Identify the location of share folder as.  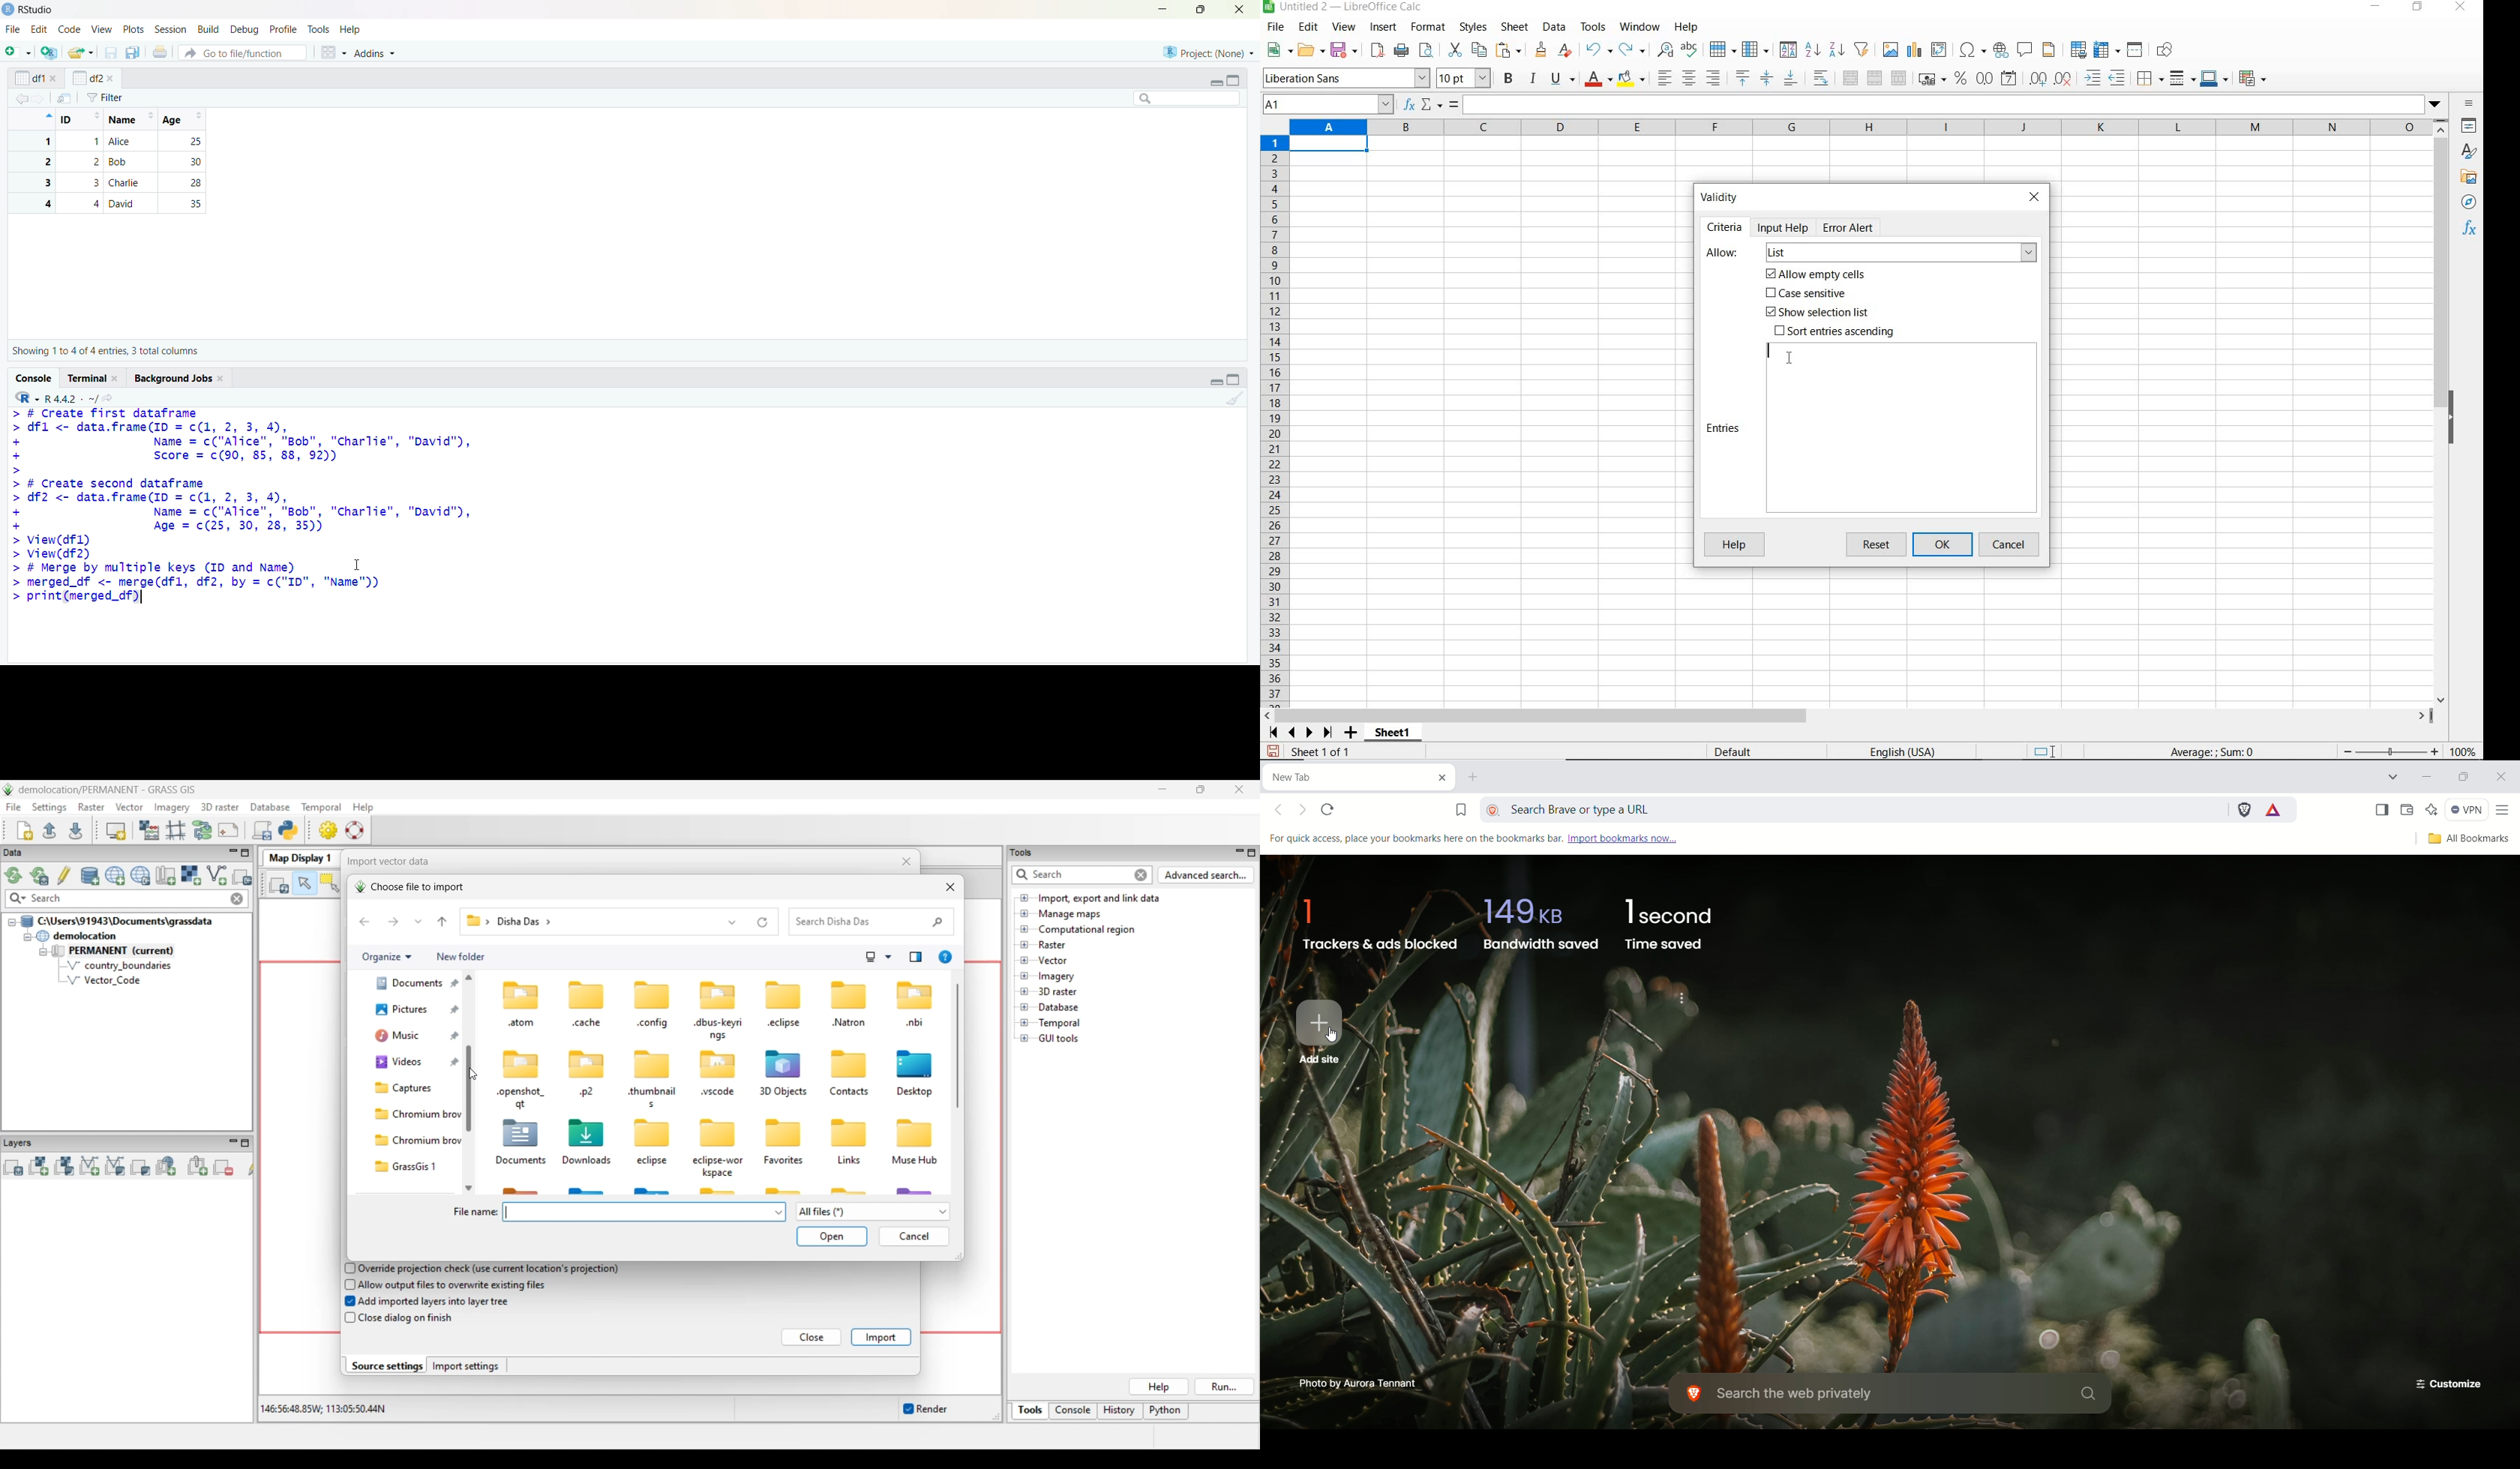
(81, 52).